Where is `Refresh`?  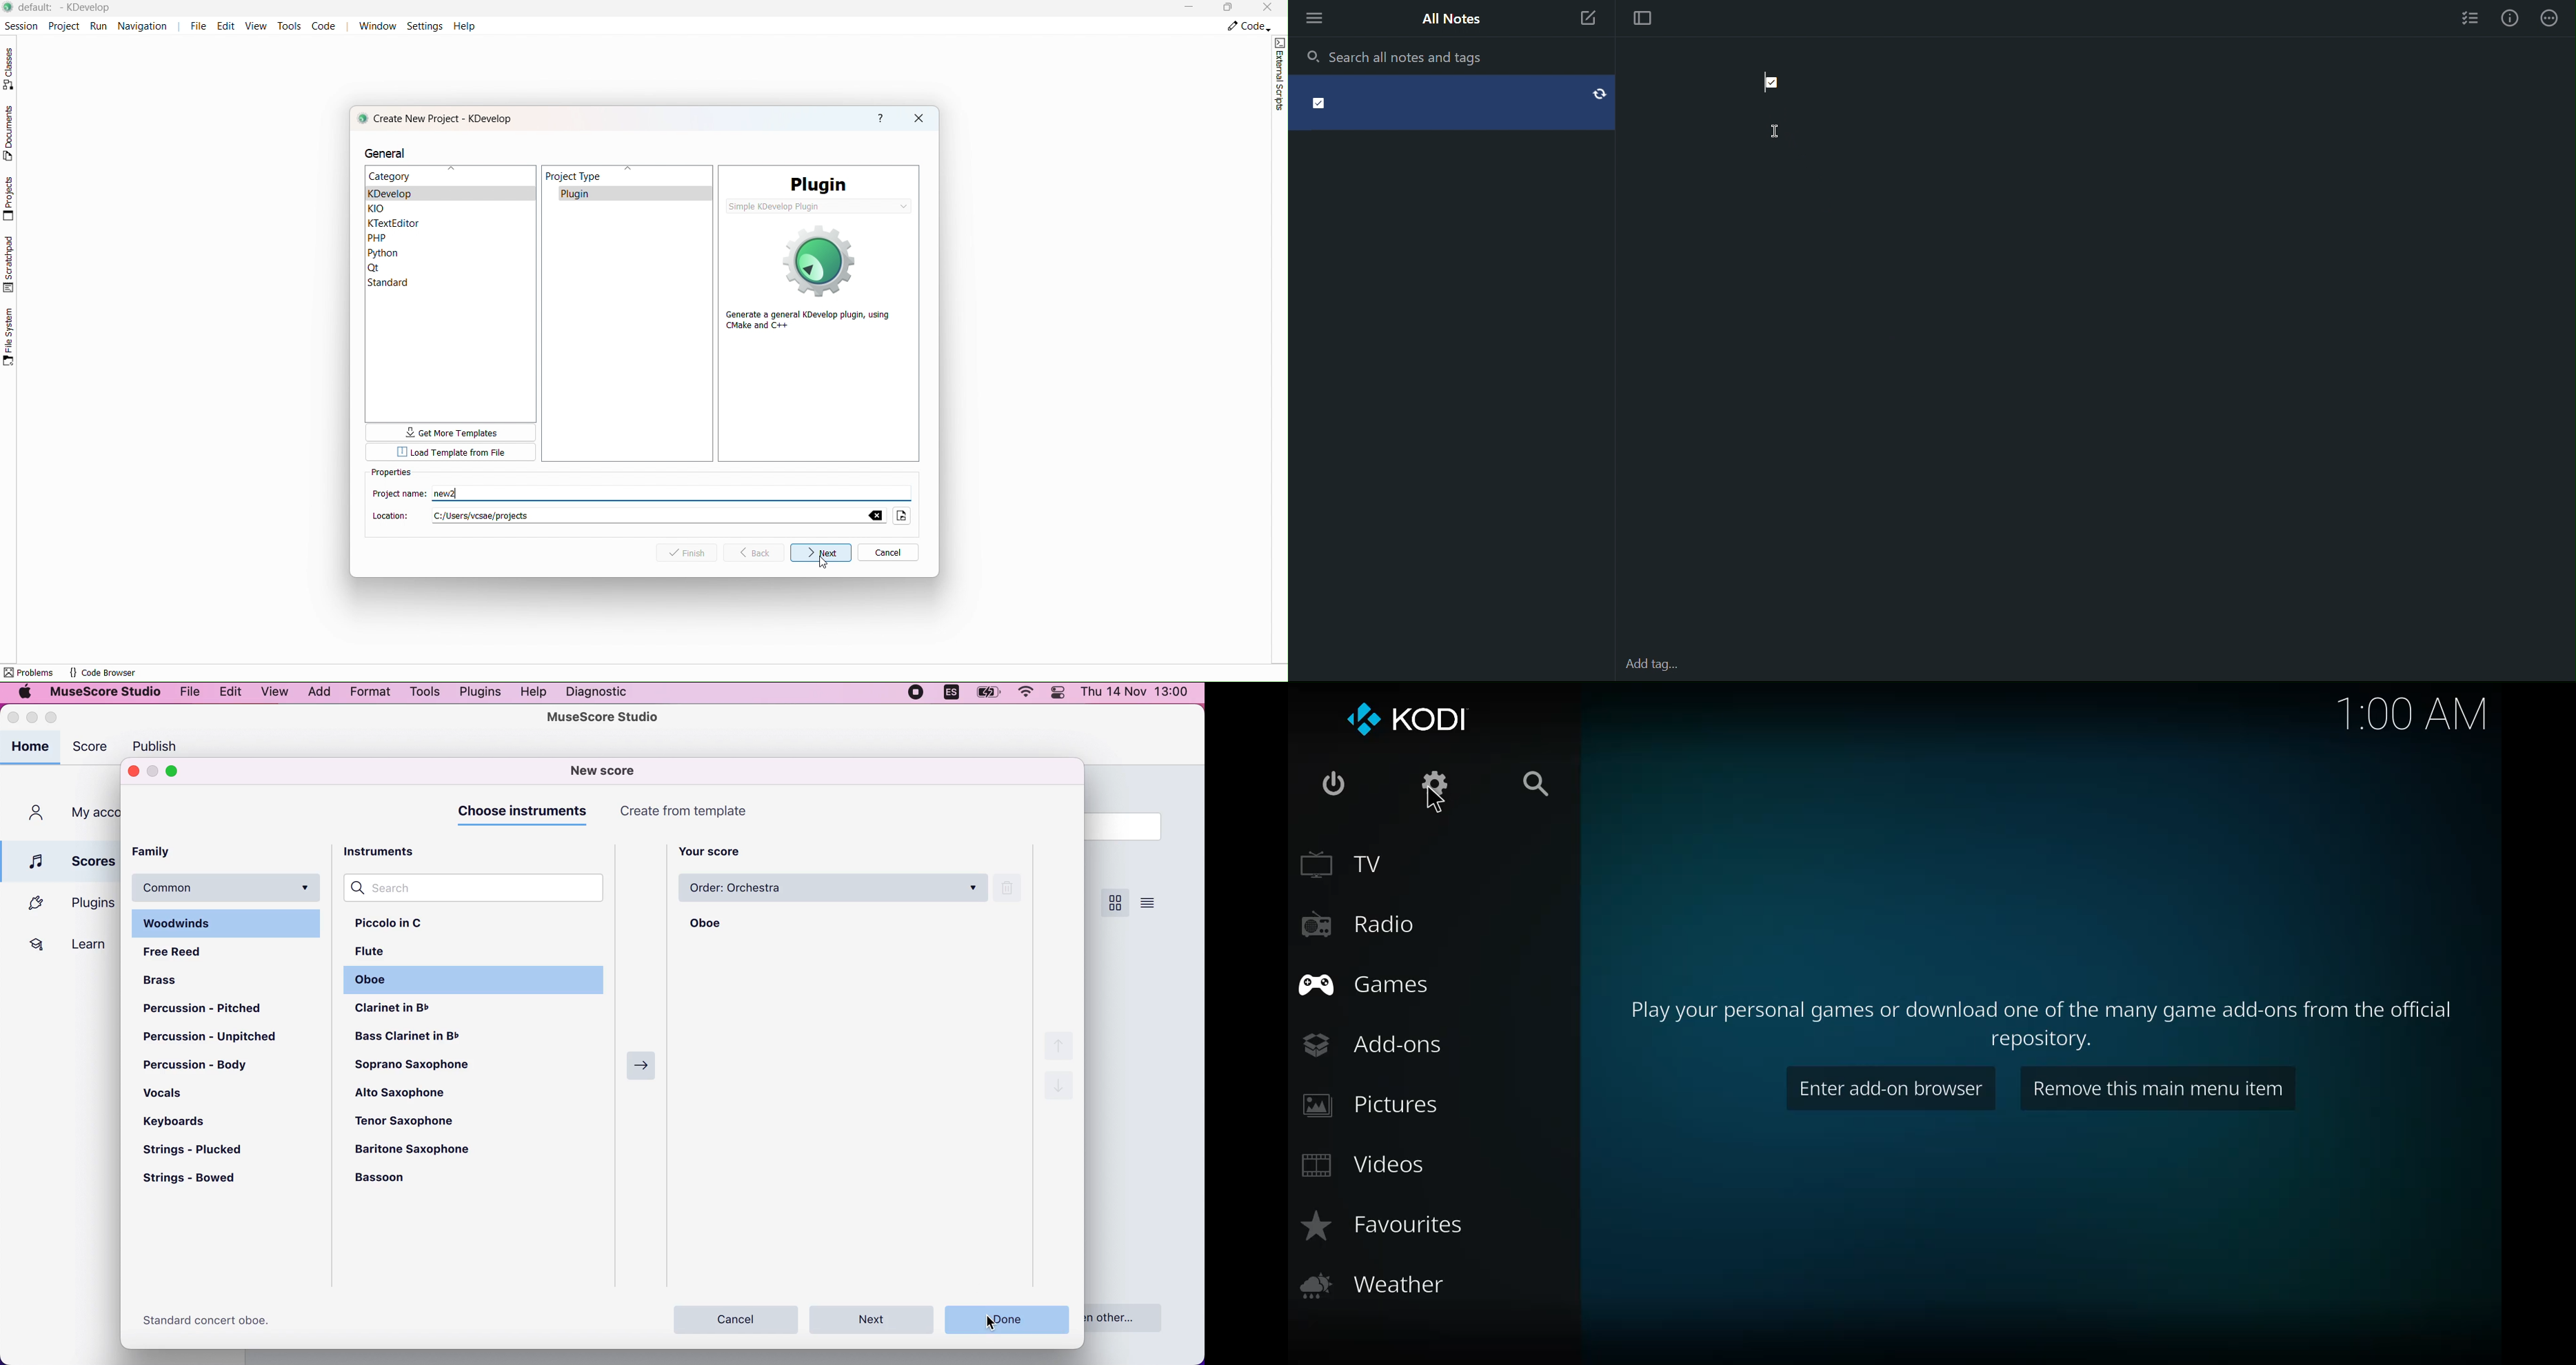
Refresh is located at coordinates (1599, 95).